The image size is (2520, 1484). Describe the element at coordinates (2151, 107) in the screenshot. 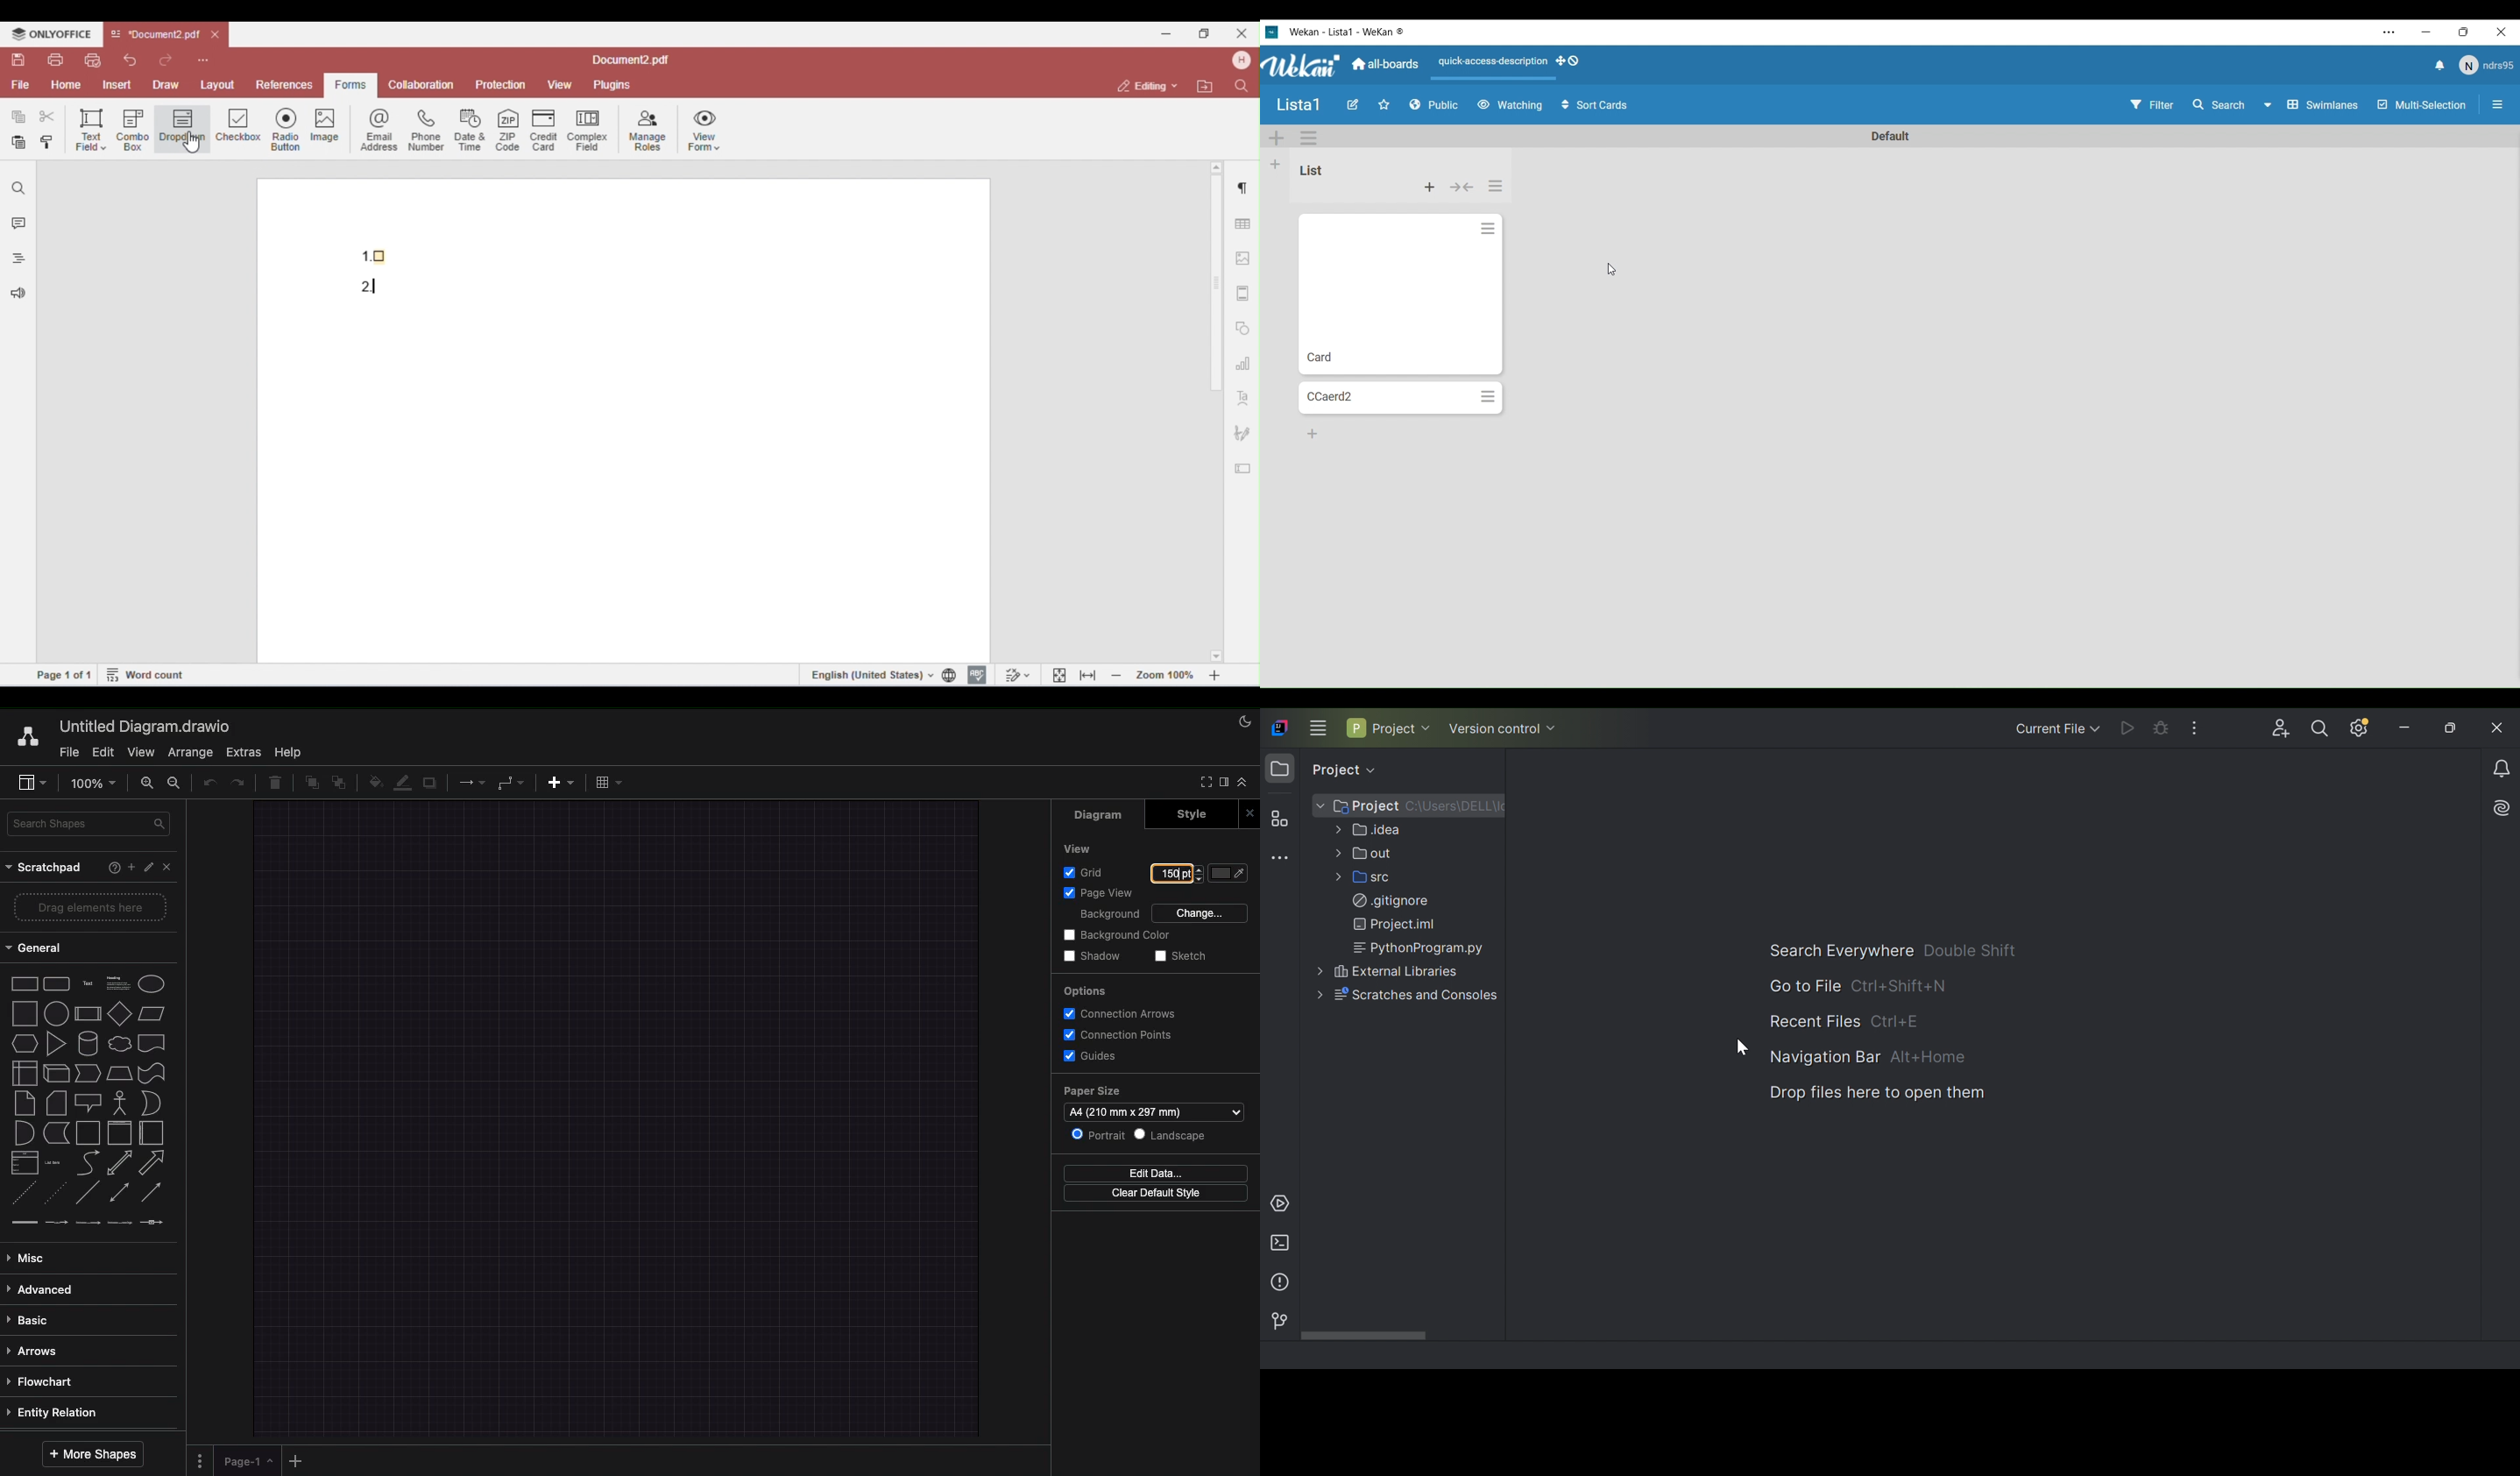

I see `Filter` at that location.